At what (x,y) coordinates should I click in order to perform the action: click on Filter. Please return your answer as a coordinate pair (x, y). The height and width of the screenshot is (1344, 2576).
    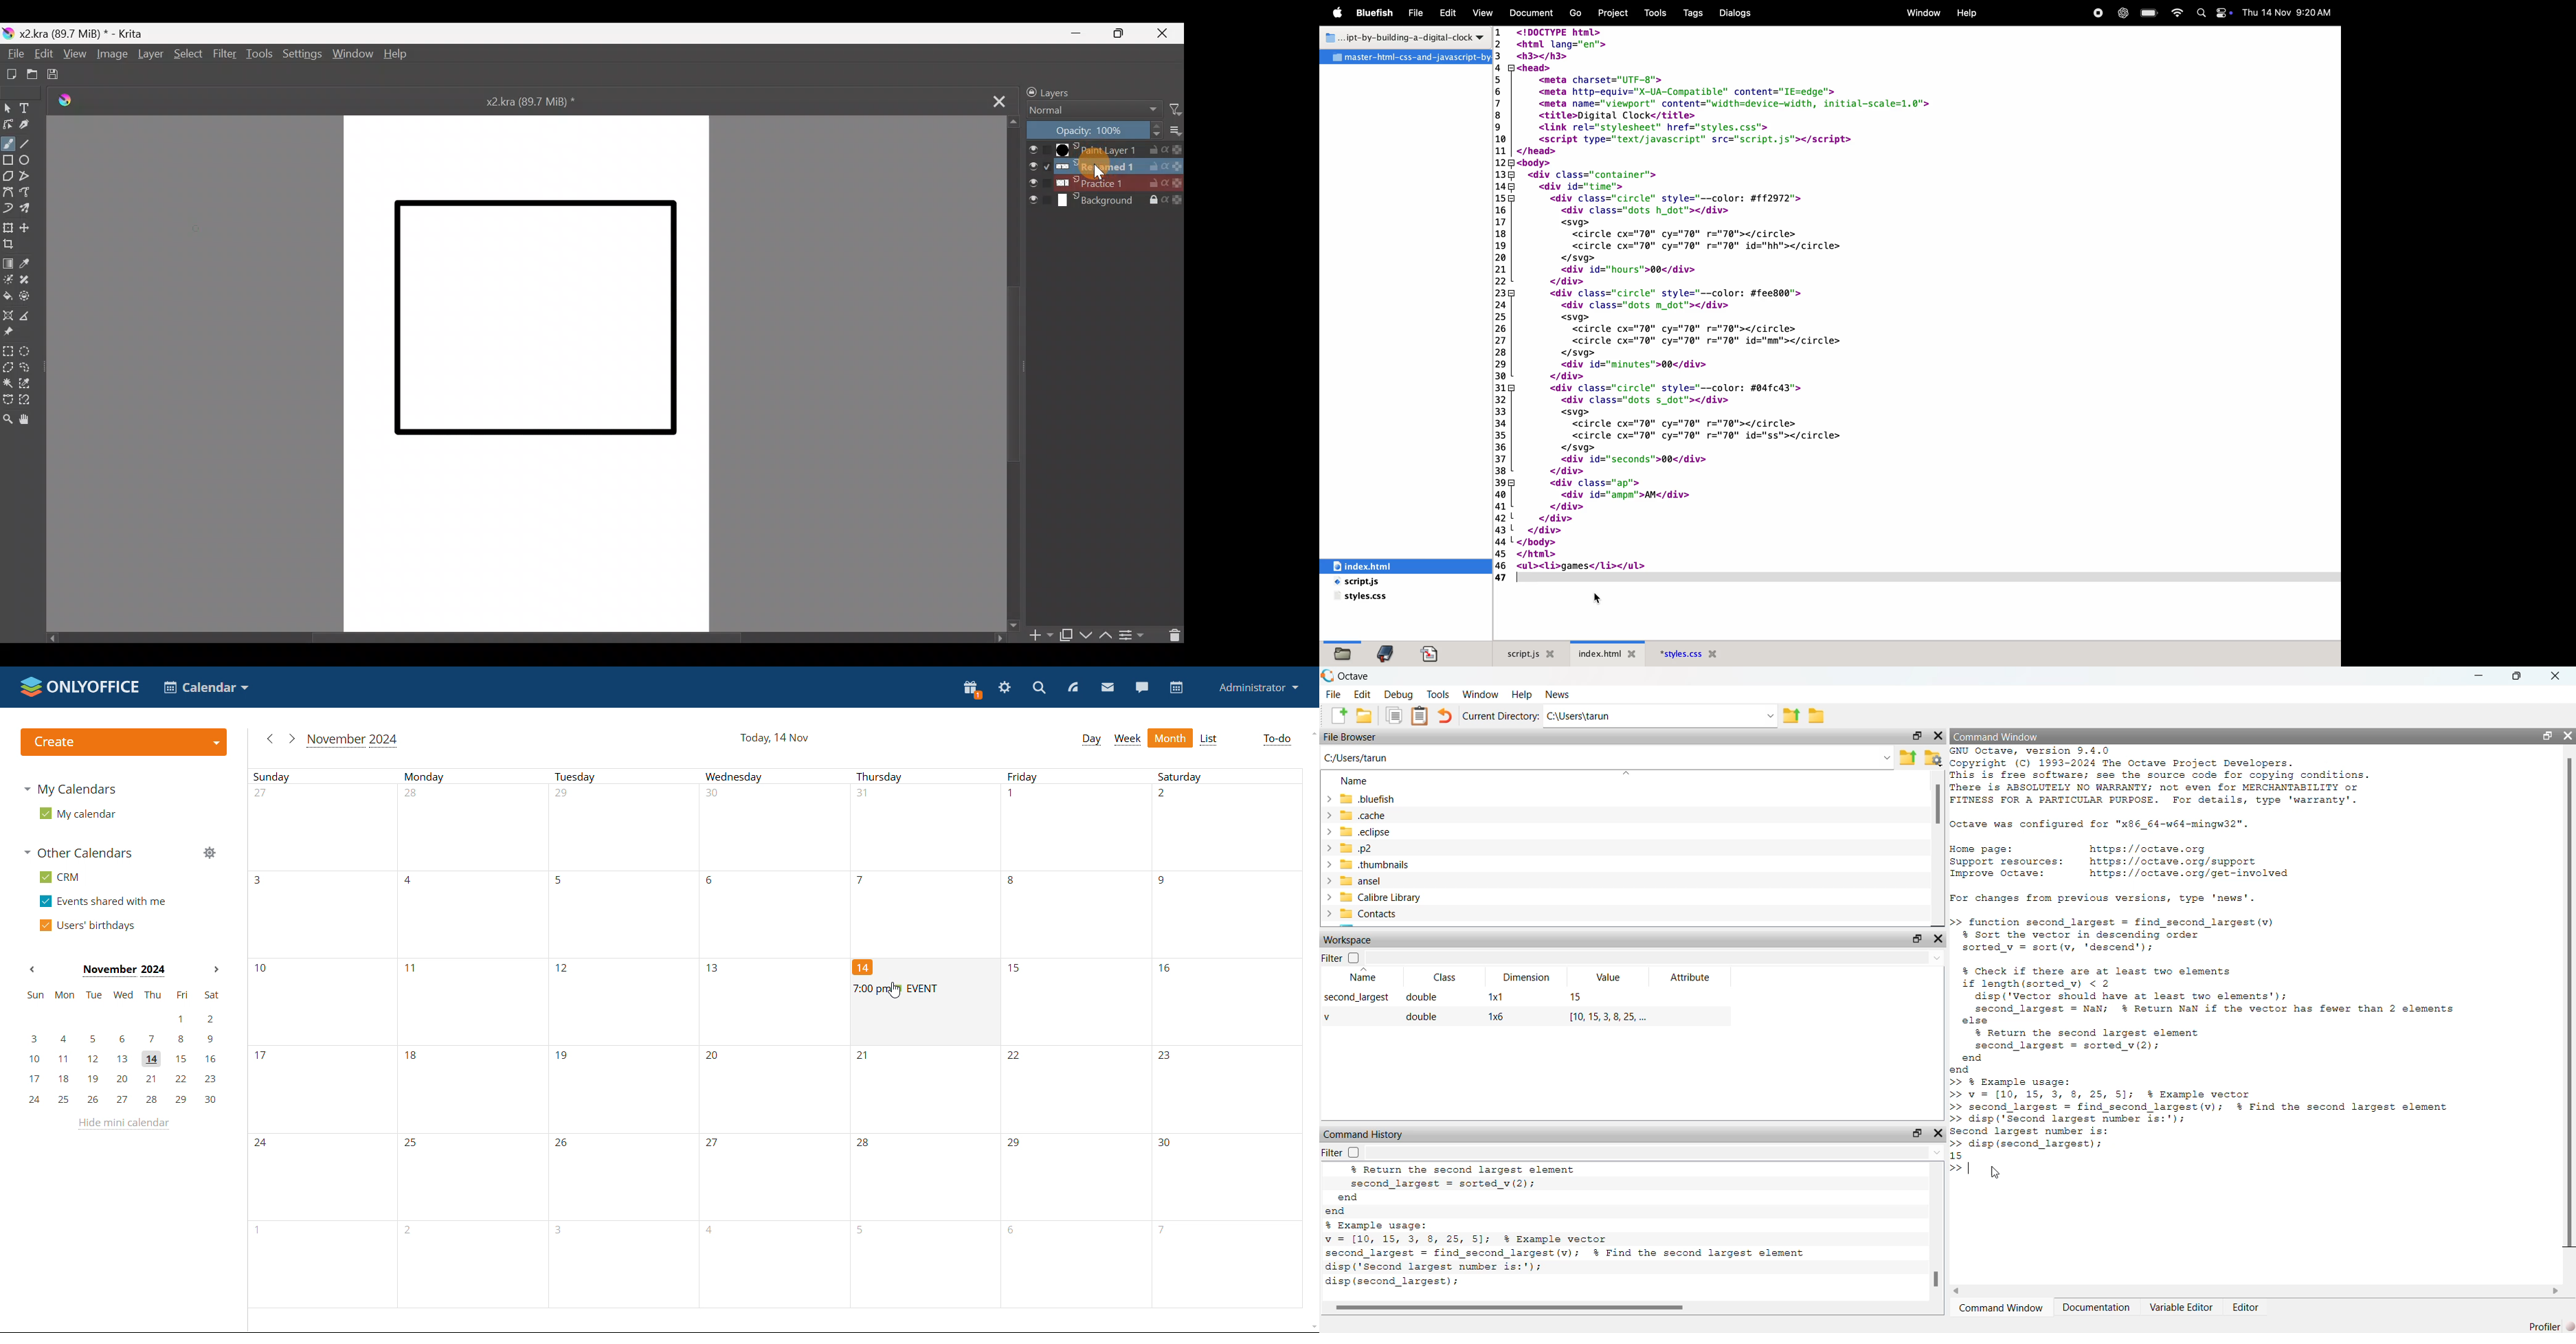
    Looking at the image, I should click on (1174, 110).